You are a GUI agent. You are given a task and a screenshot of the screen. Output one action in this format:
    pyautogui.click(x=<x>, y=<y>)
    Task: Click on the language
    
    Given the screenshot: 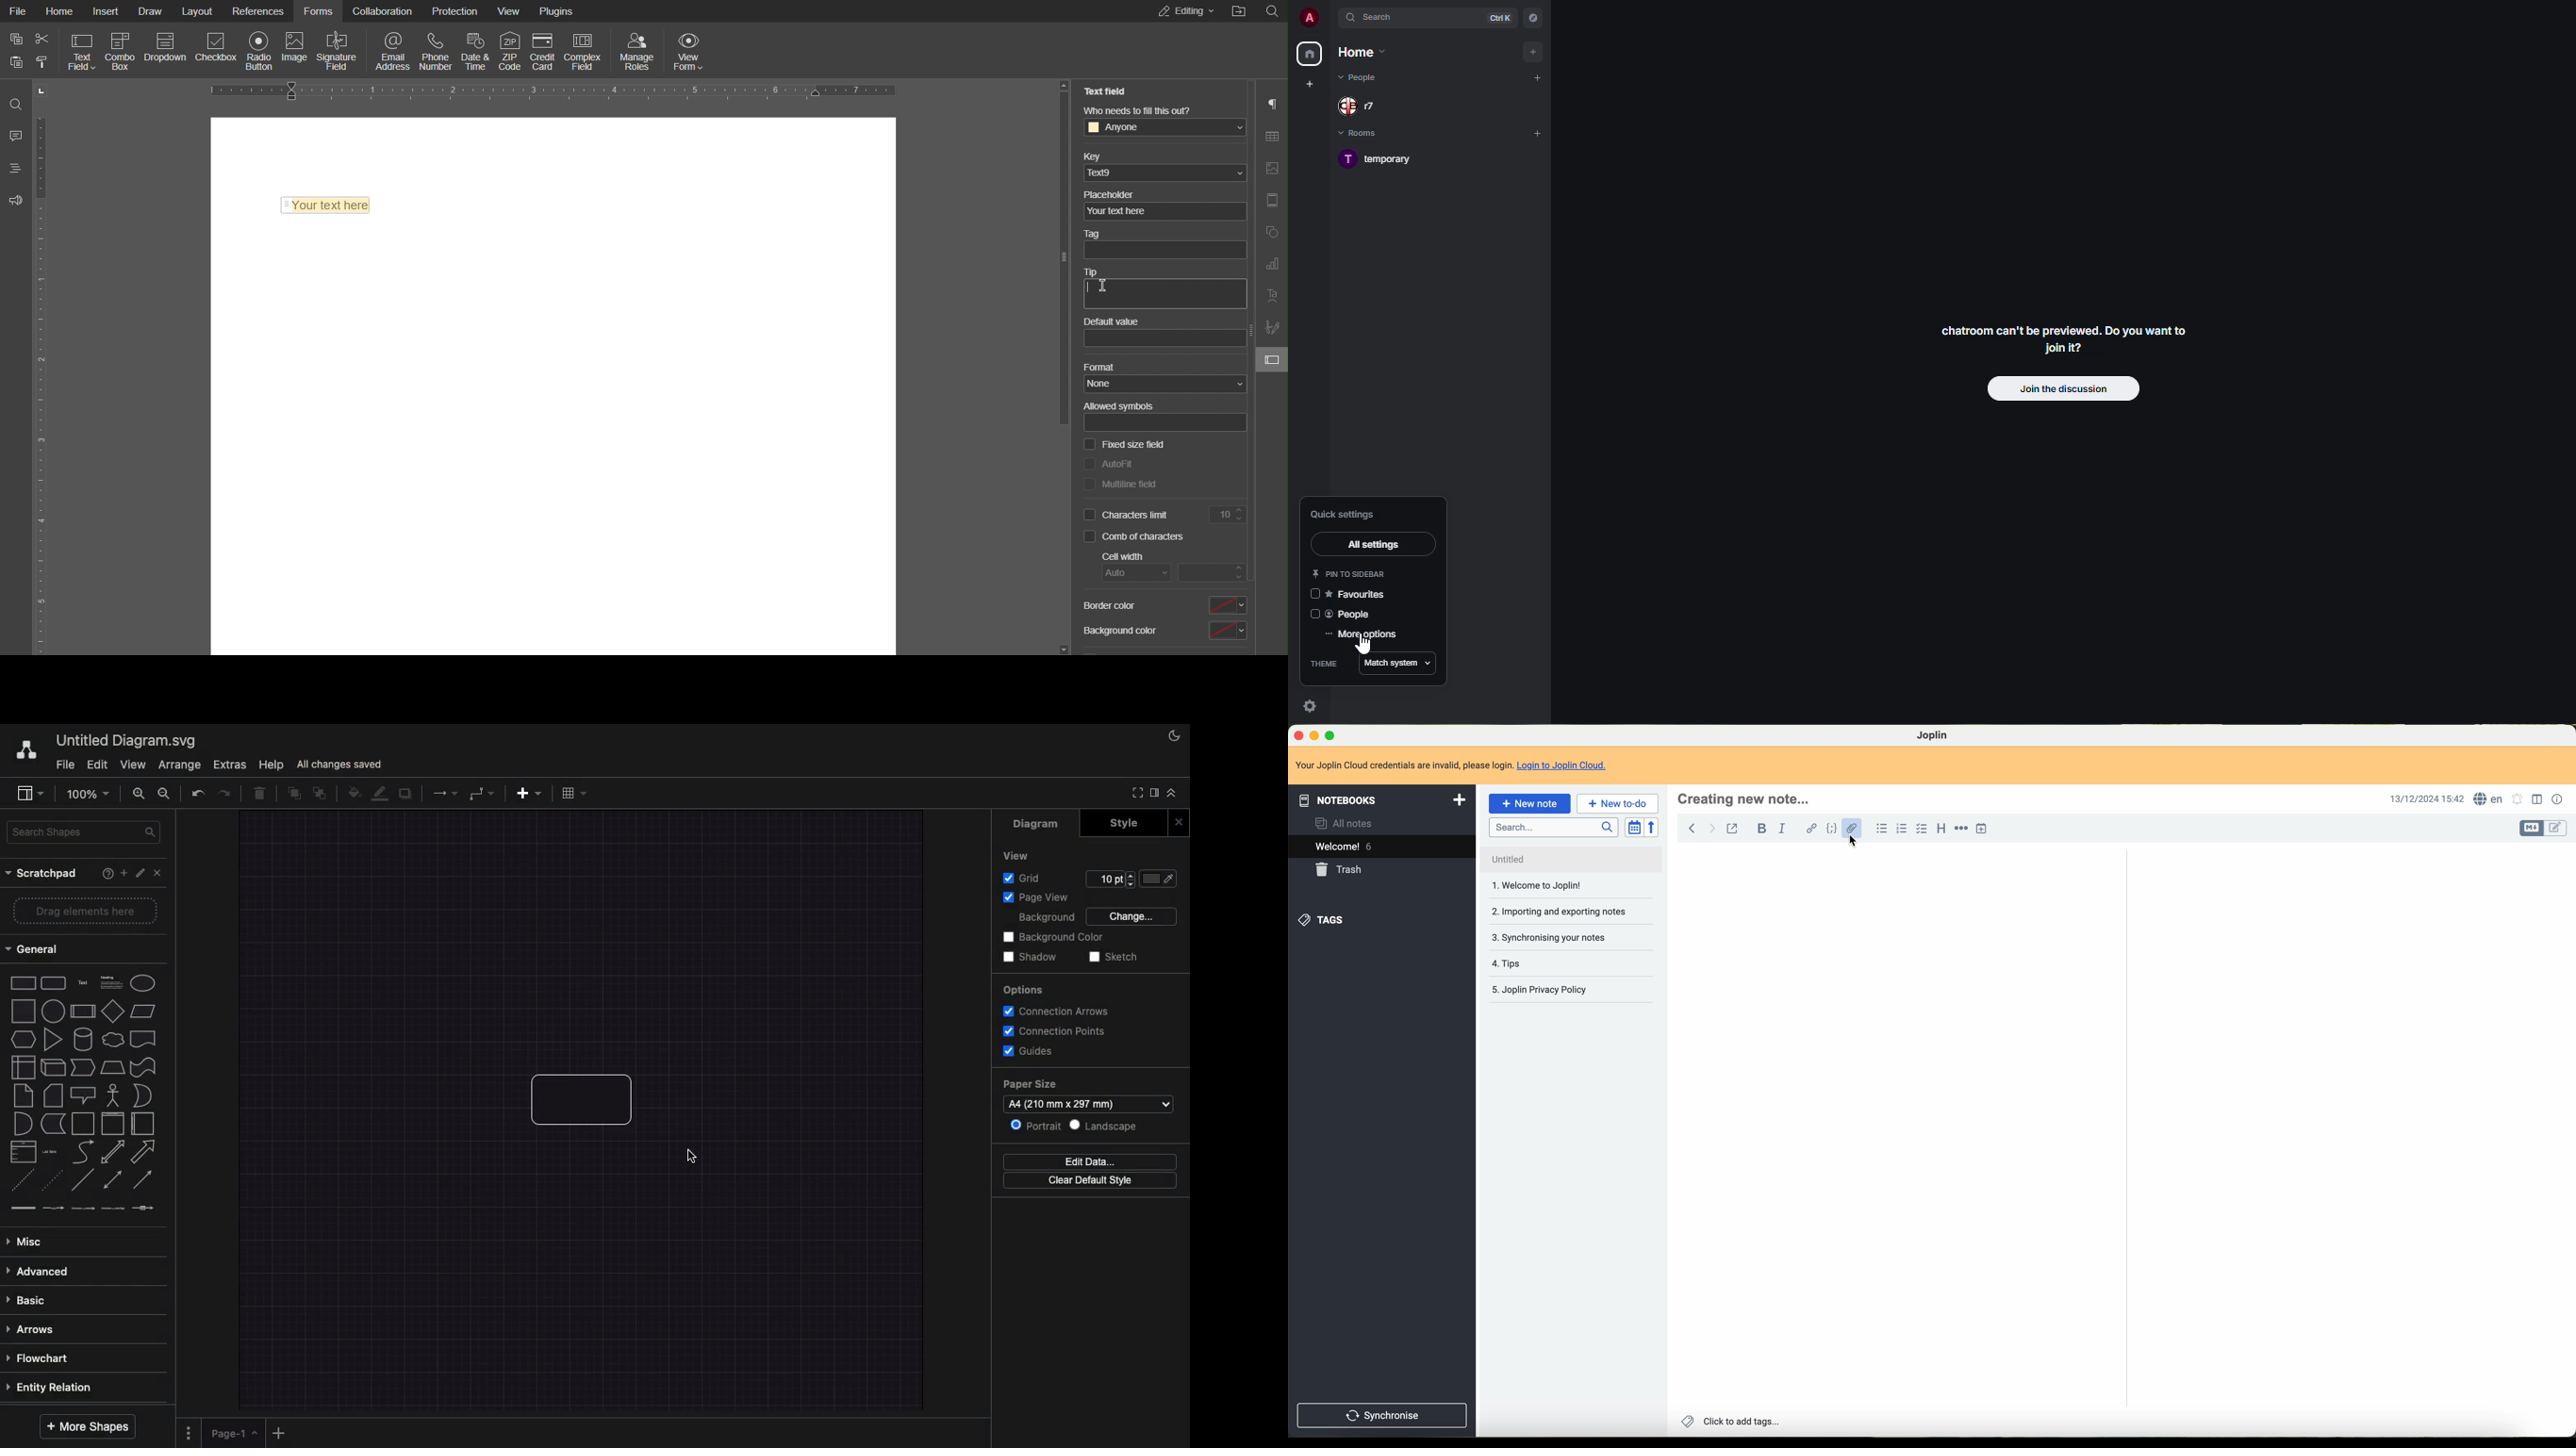 What is the action you would take?
    pyautogui.click(x=2489, y=799)
    